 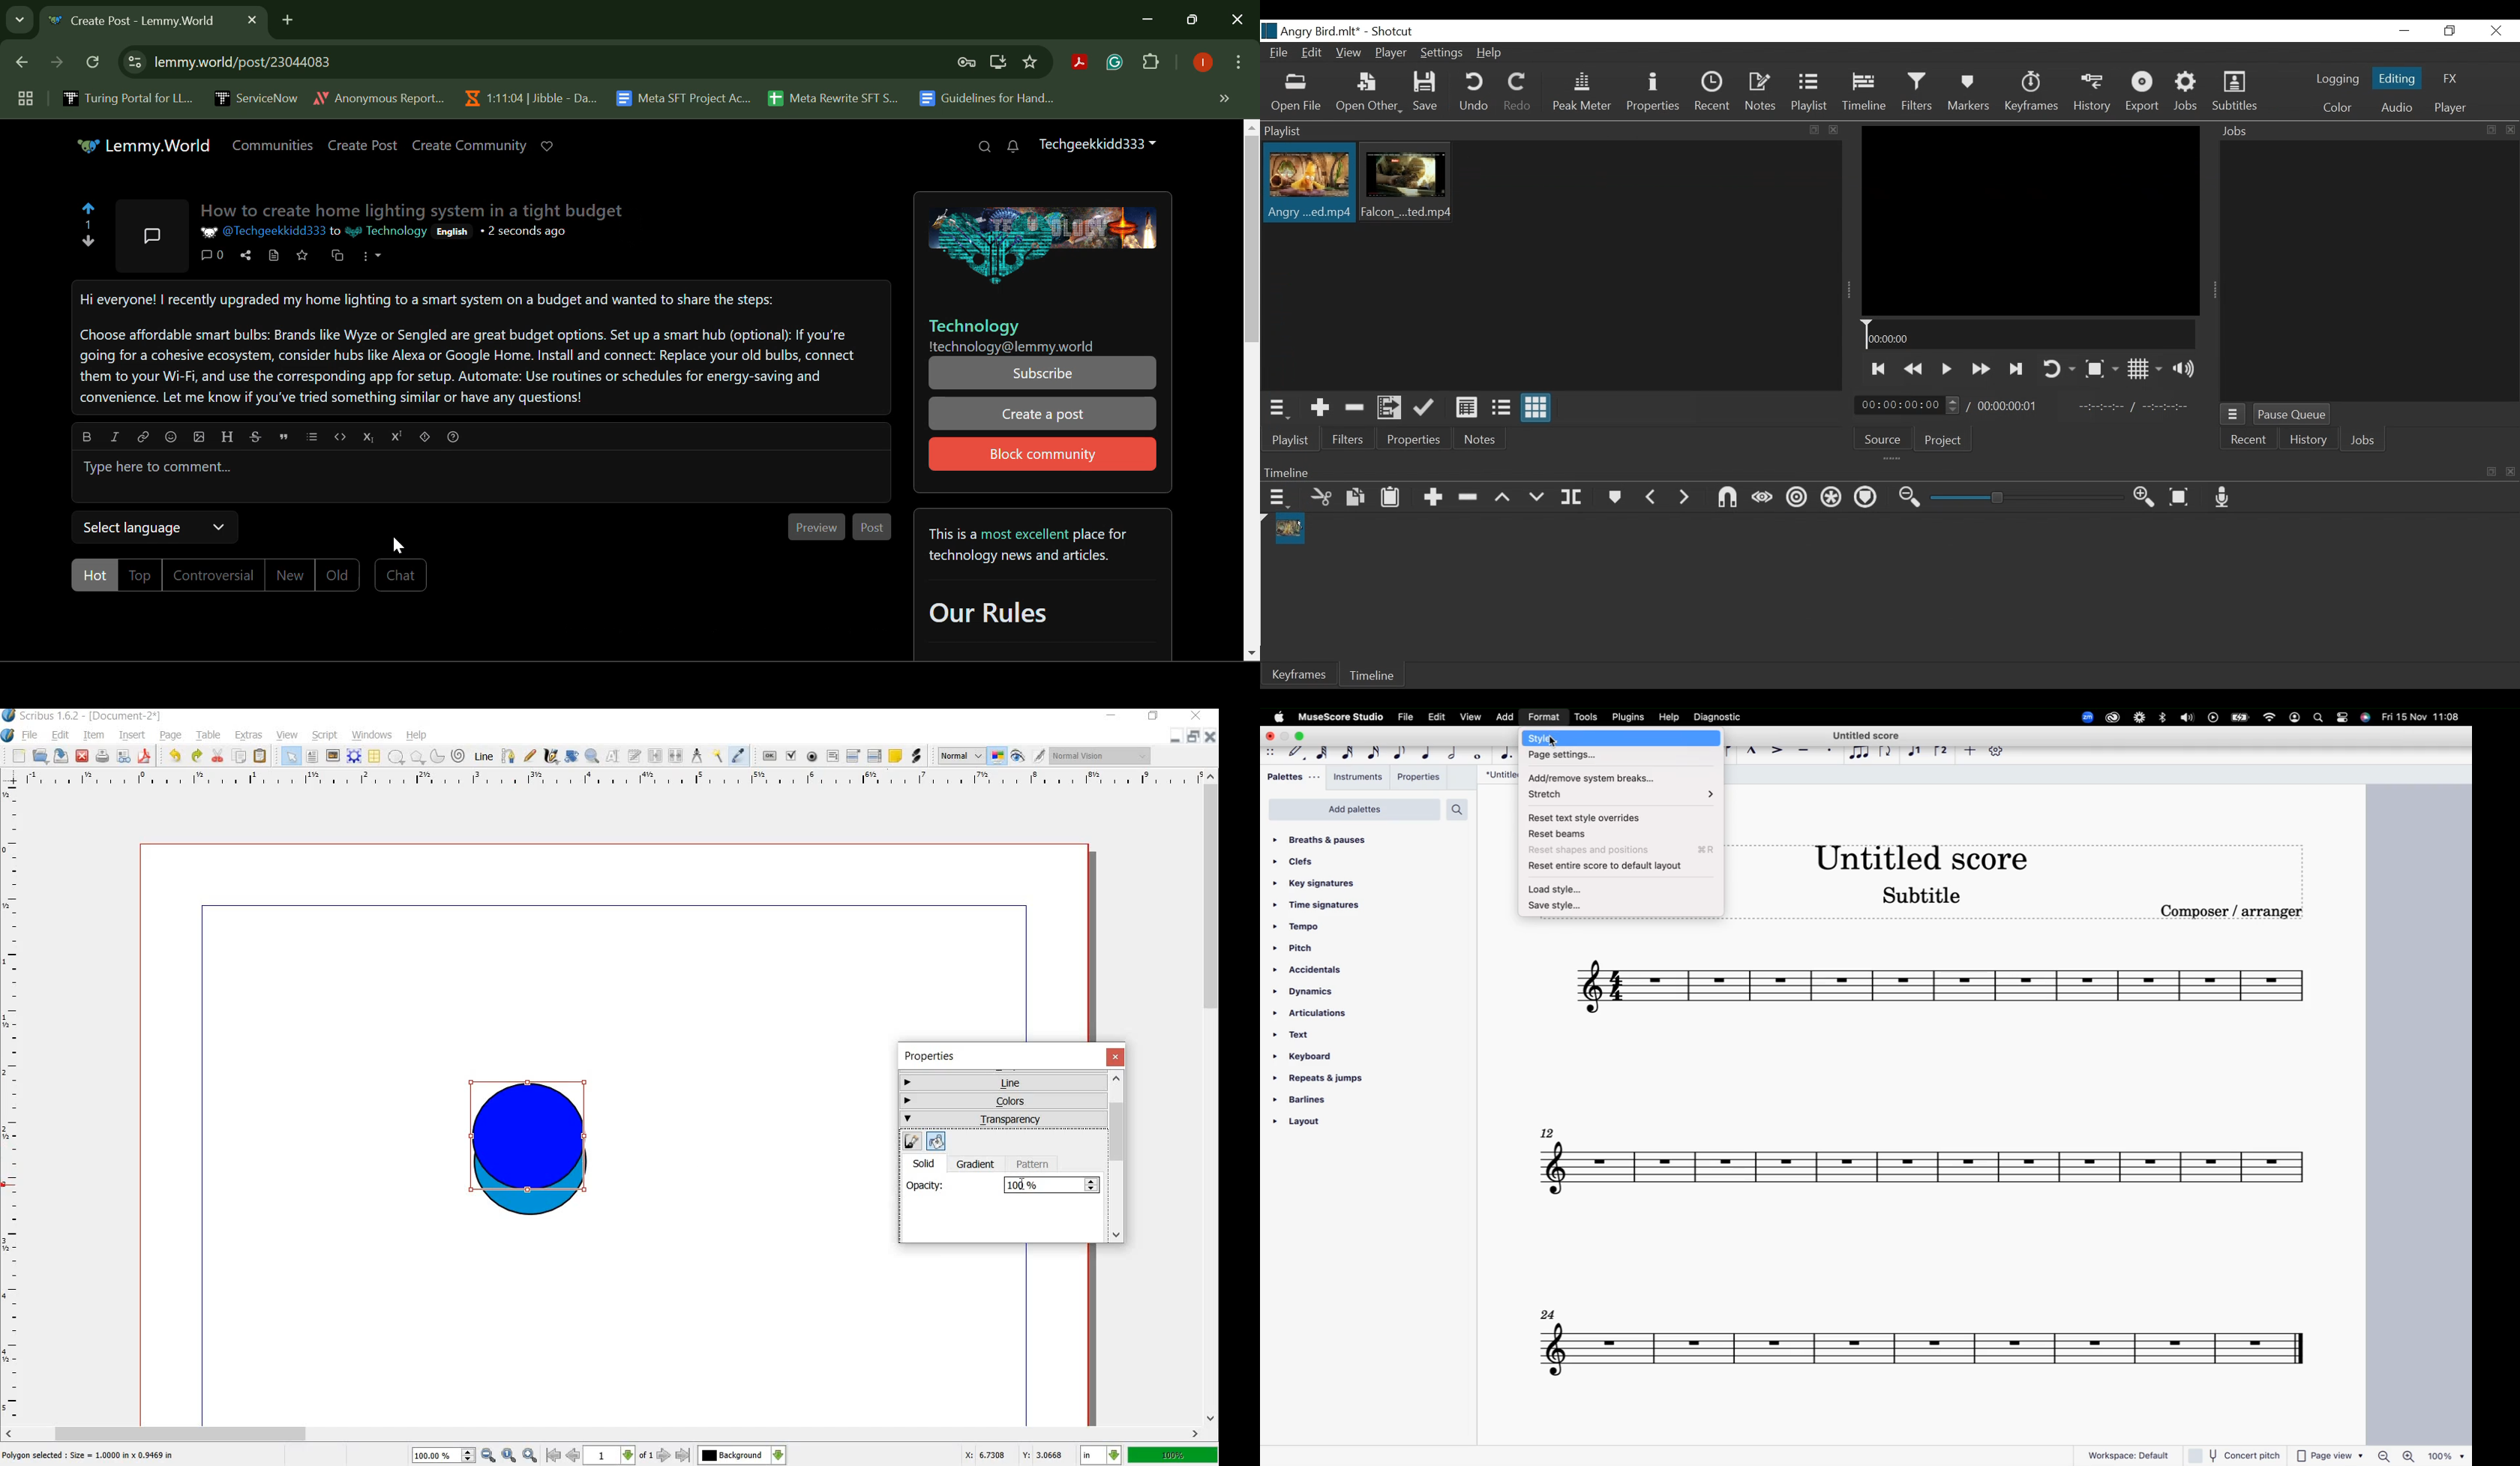 What do you see at coordinates (398, 438) in the screenshot?
I see `superscript` at bounding box center [398, 438].